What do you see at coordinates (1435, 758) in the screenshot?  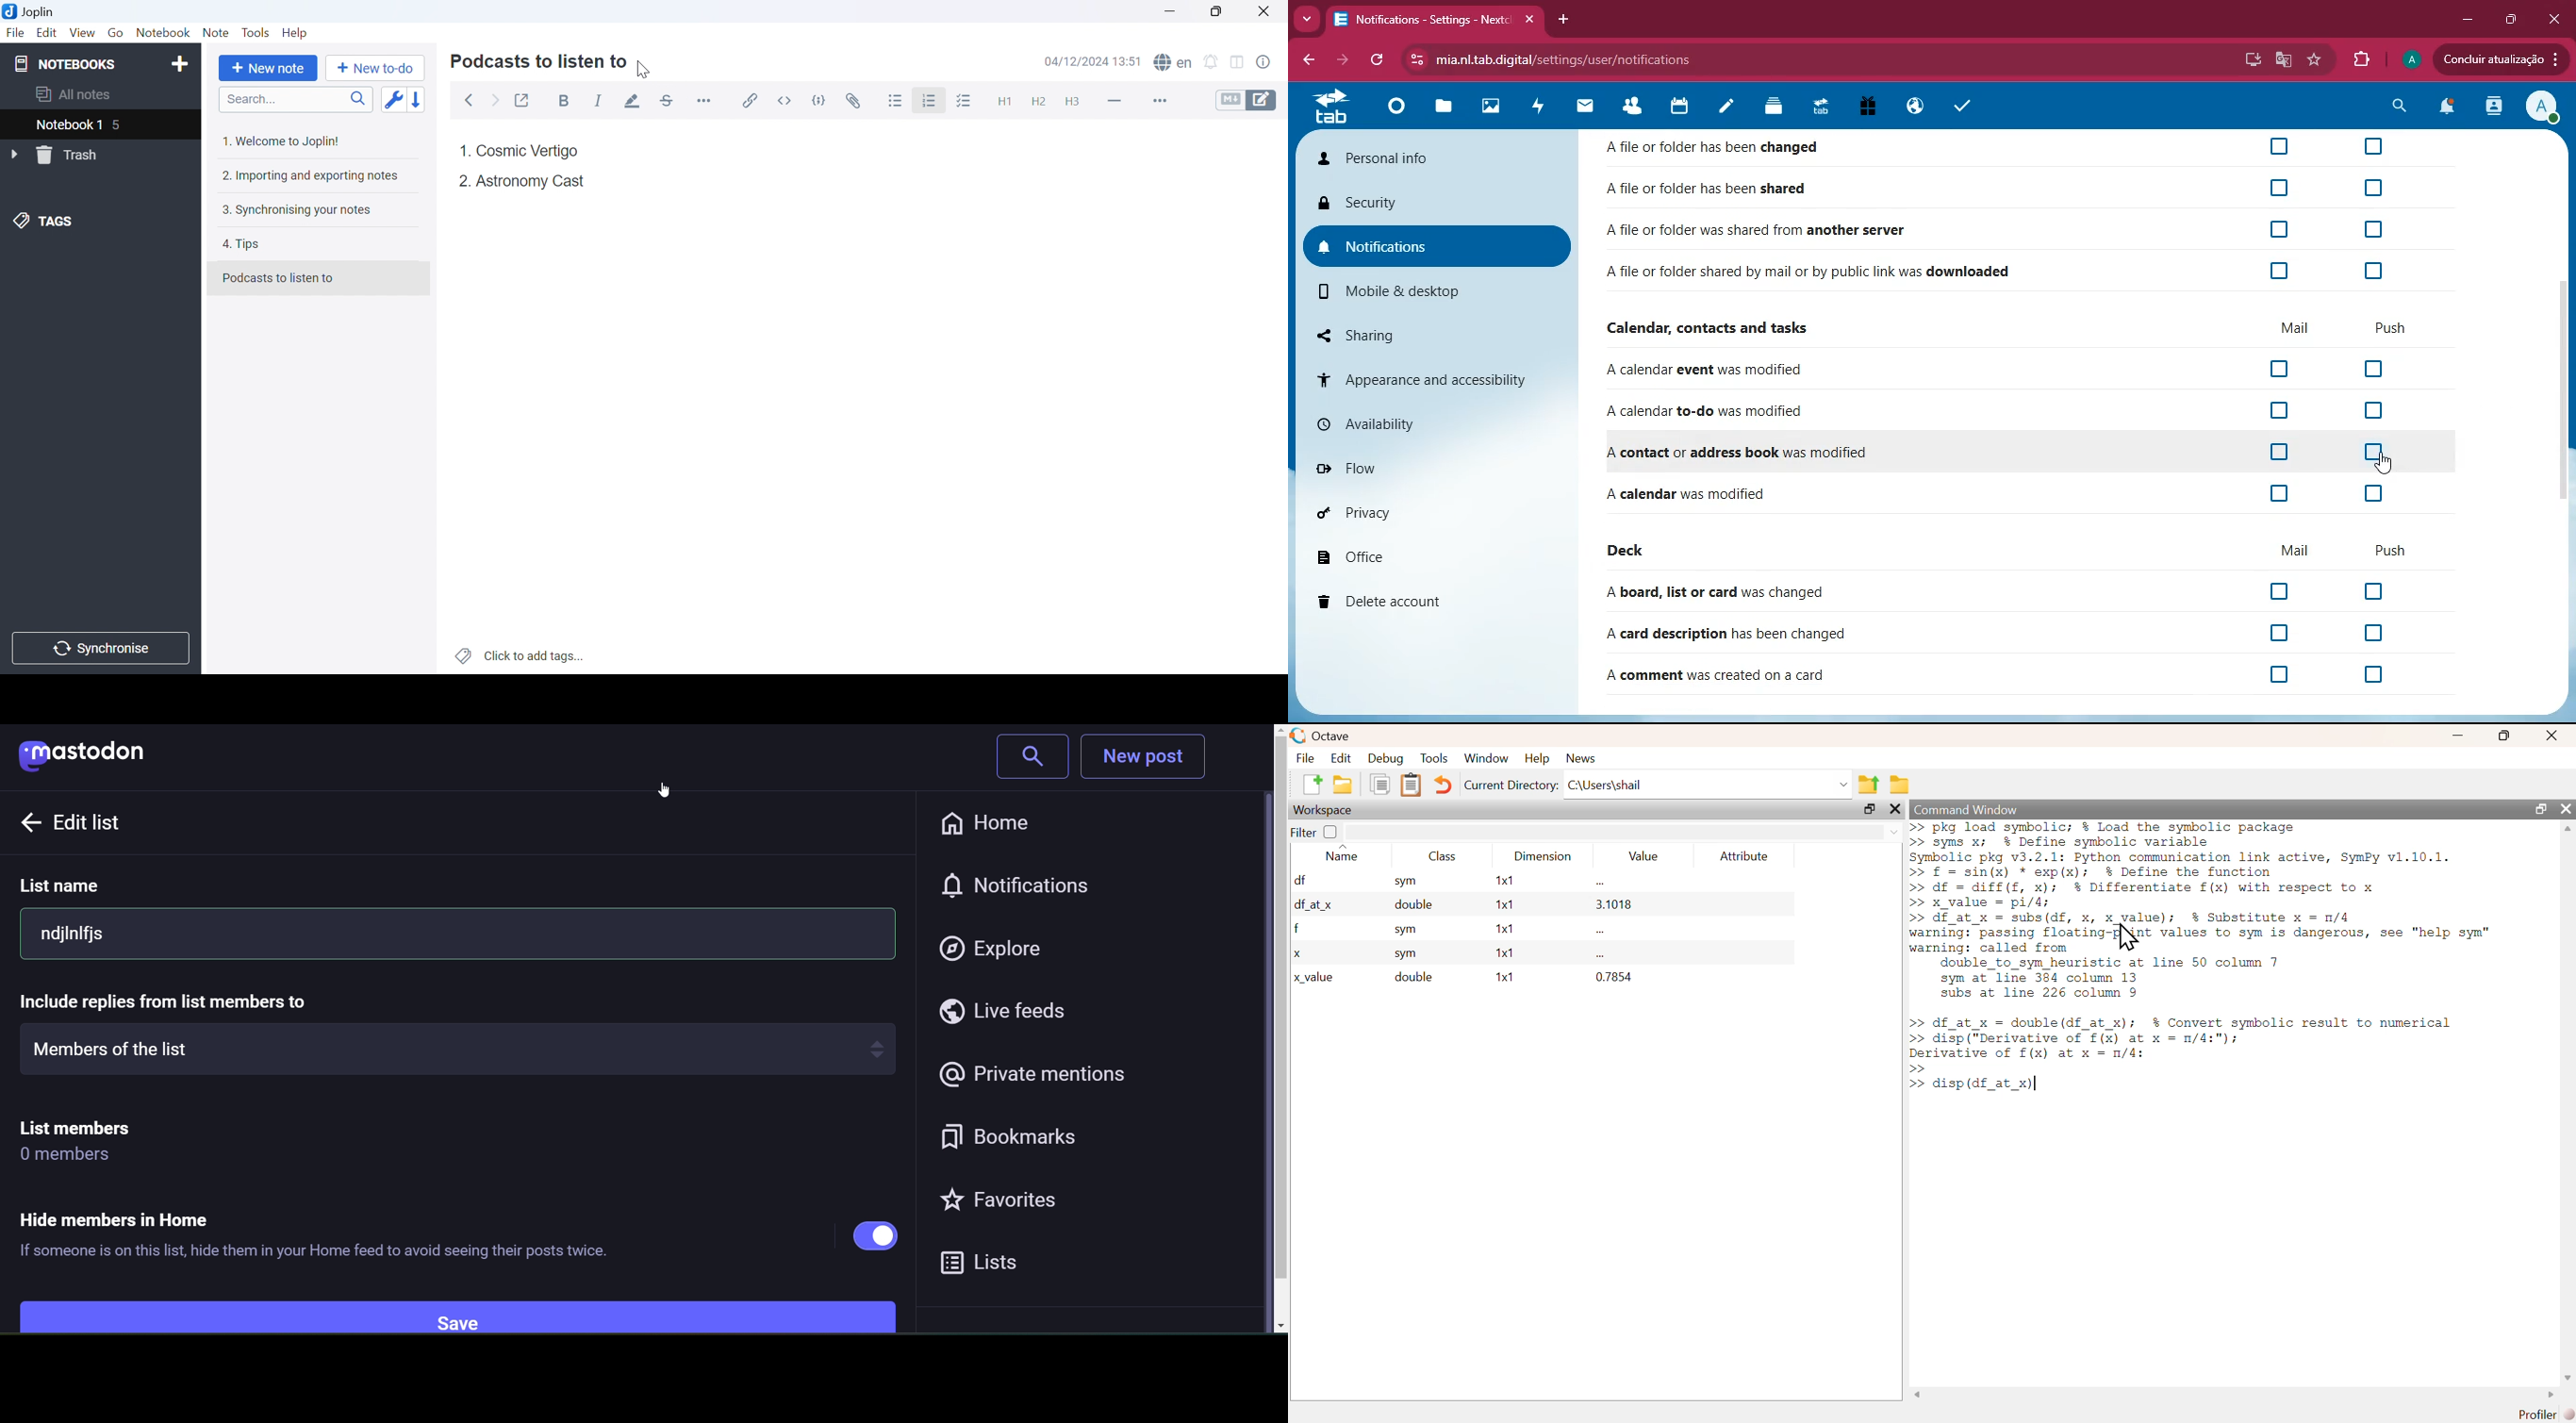 I see `Tools` at bounding box center [1435, 758].